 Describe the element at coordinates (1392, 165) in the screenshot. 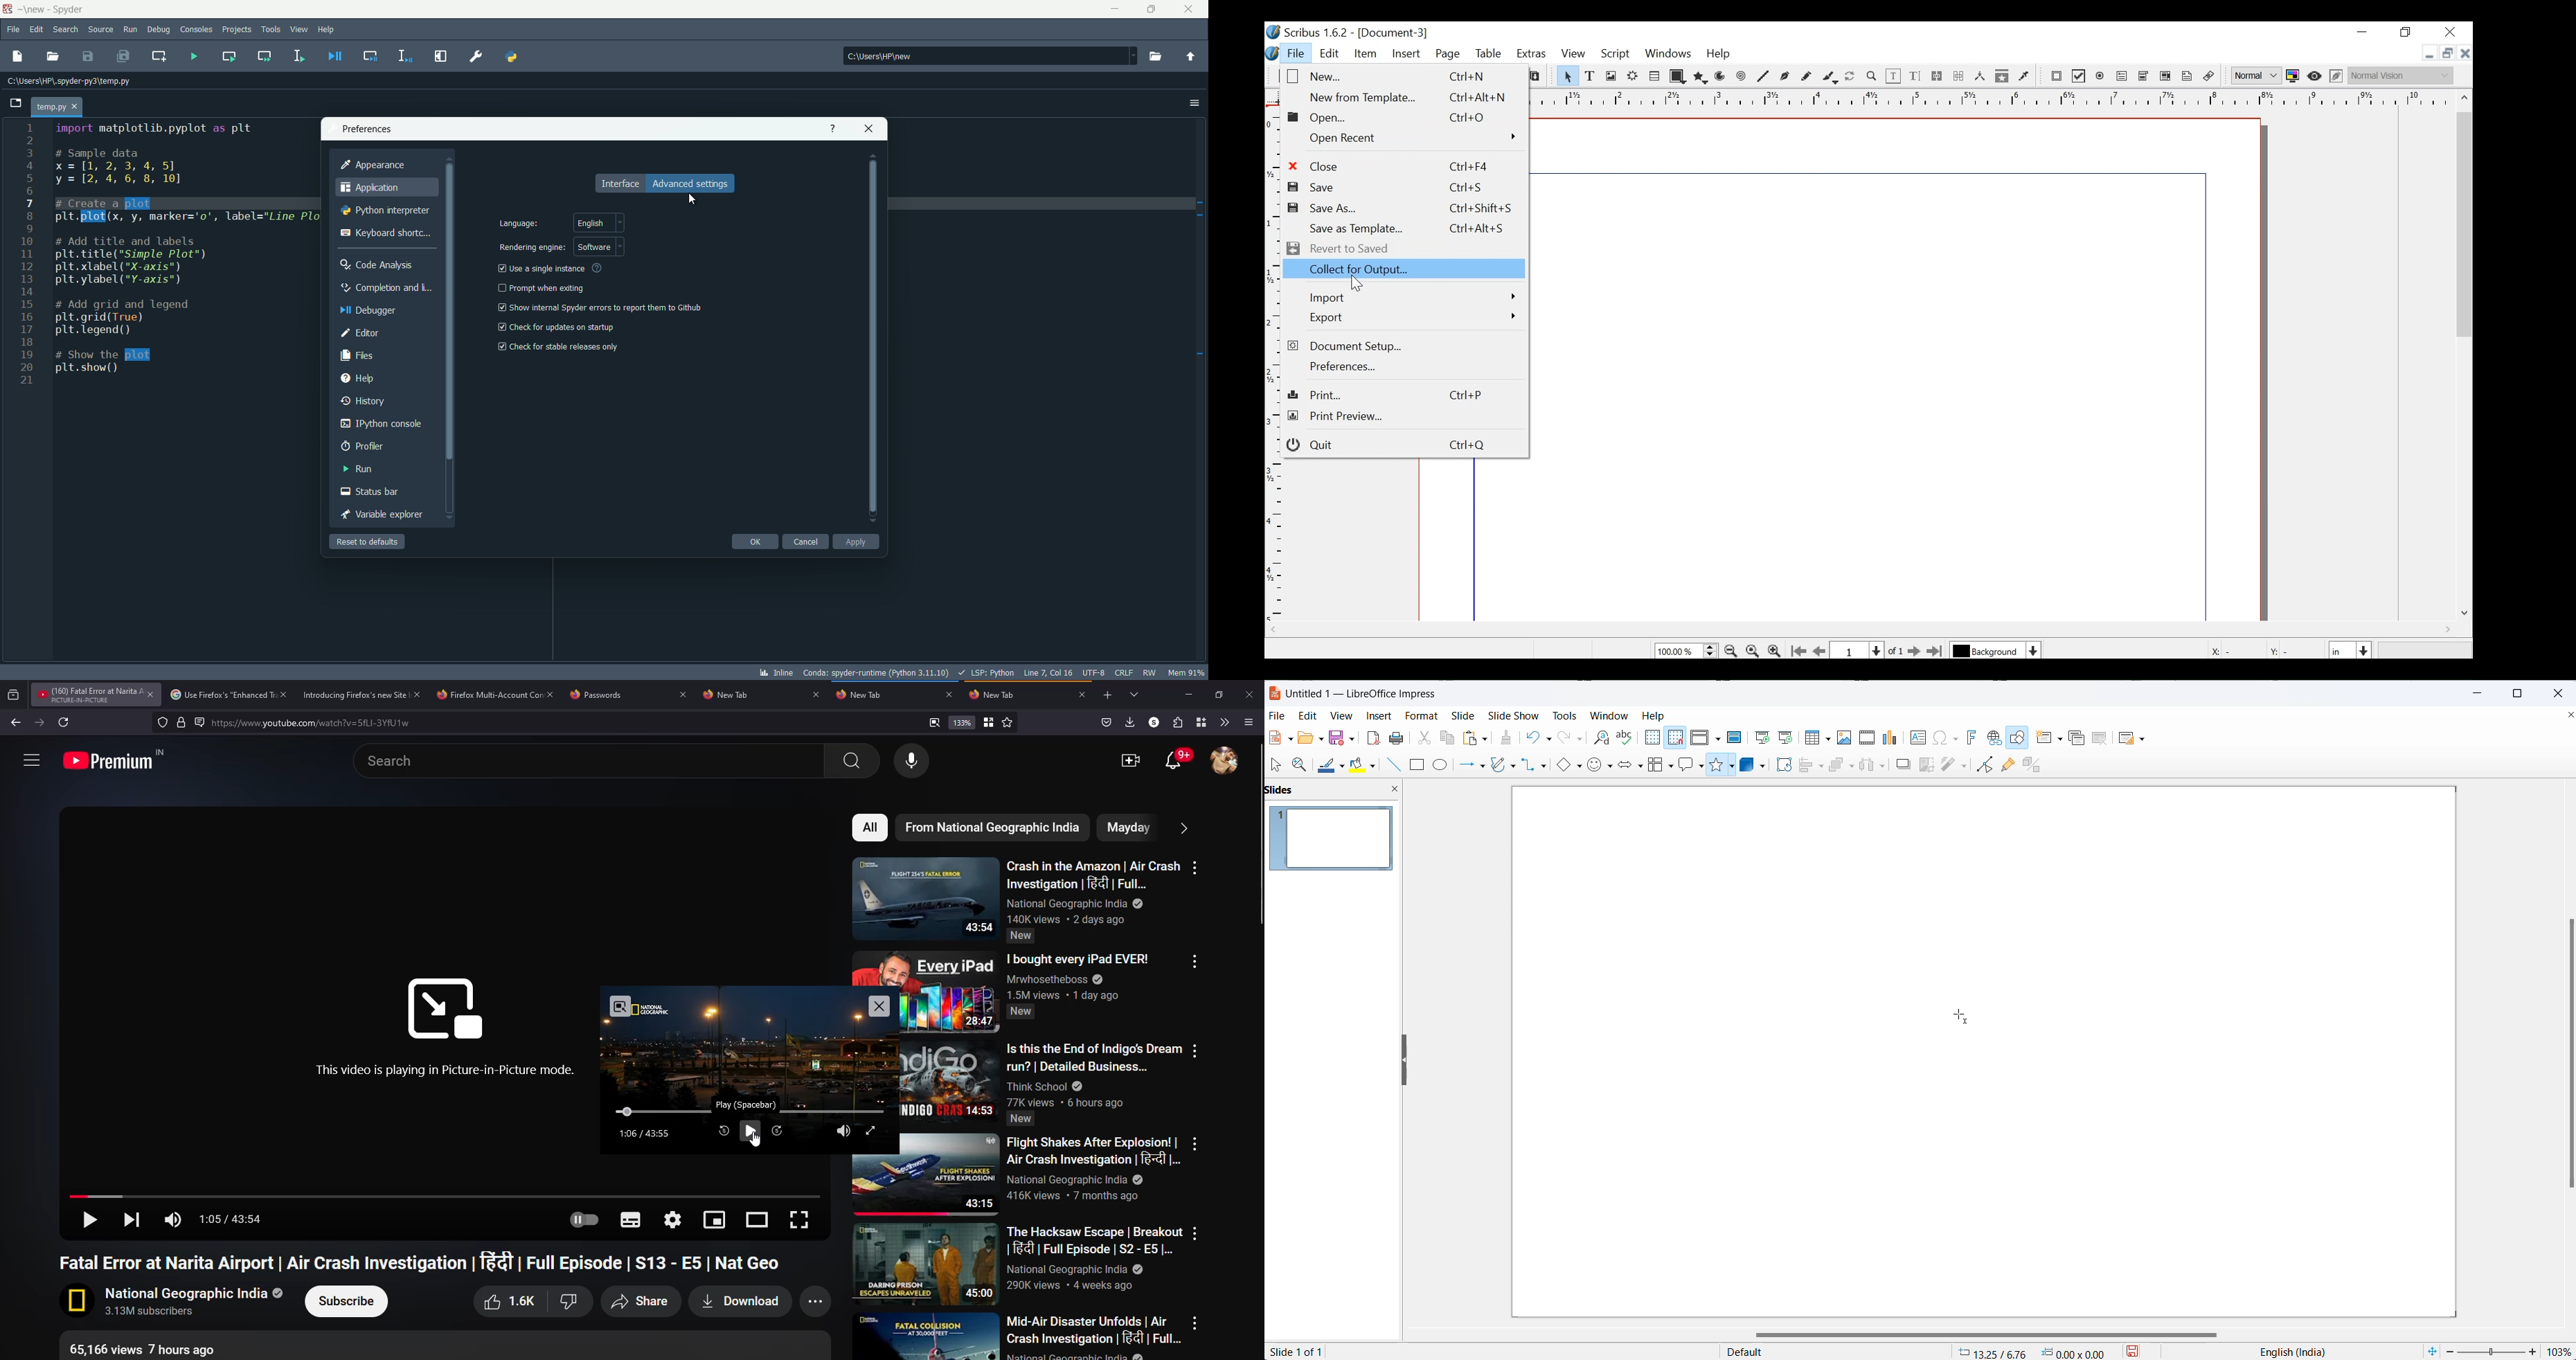

I see `Close` at that location.